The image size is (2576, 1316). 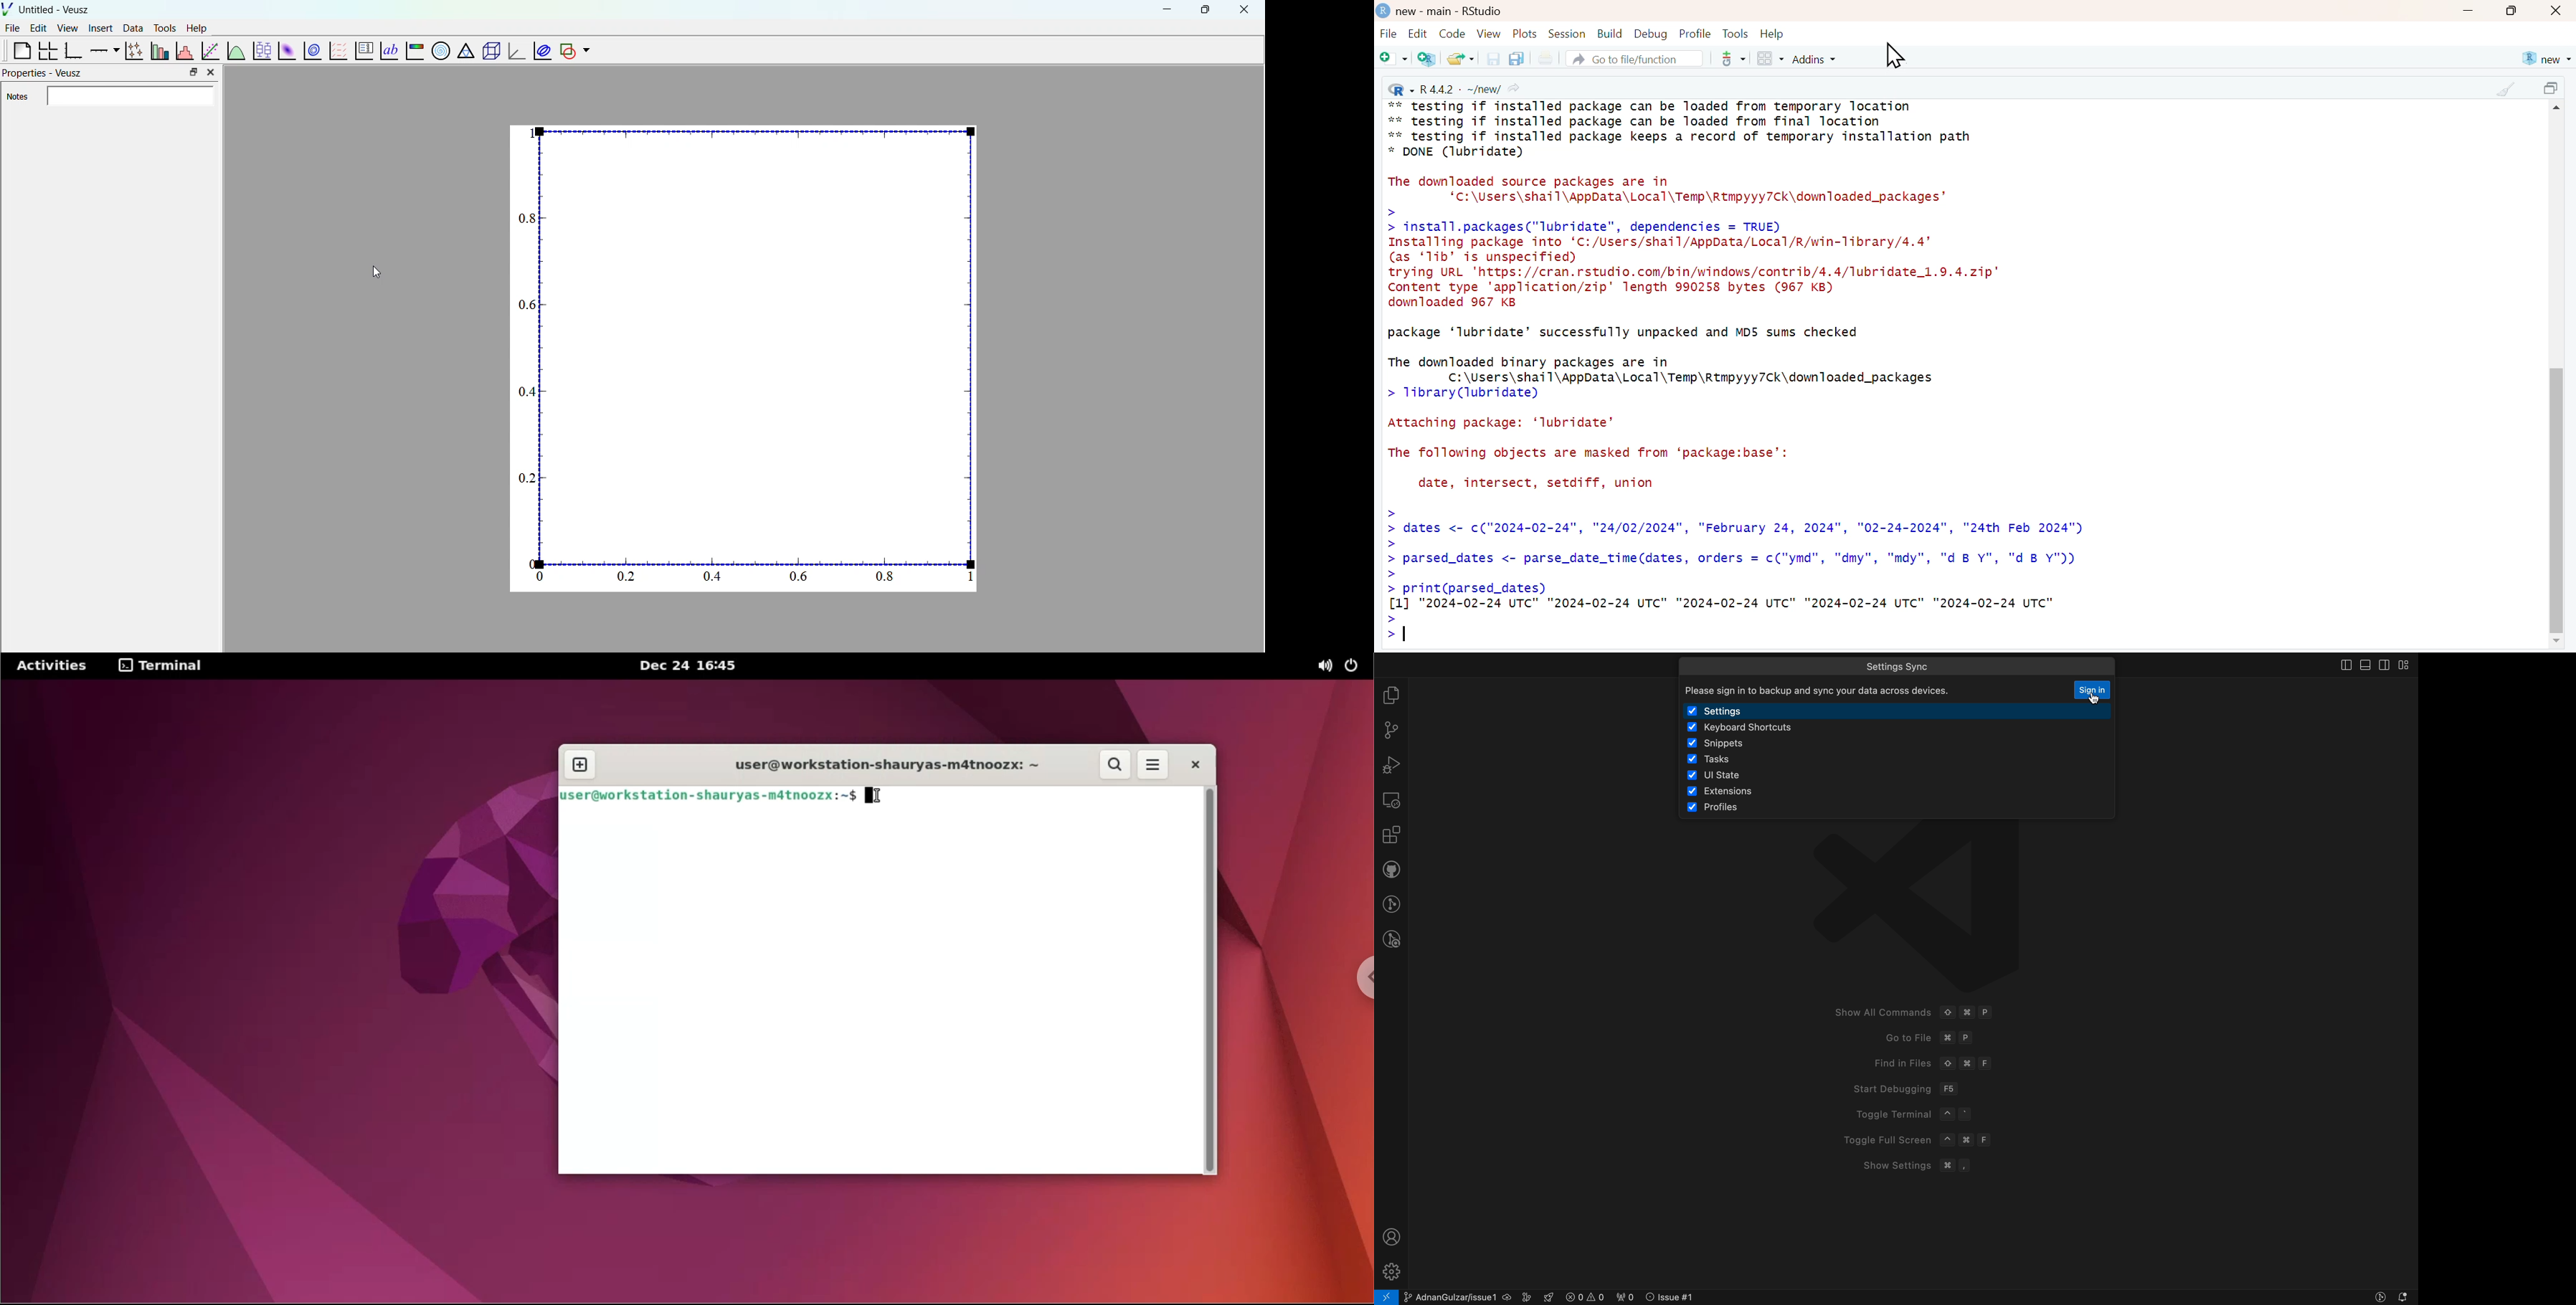 What do you see at coordinates (1729, 58) in the screenshot?
I see `more options` at bounding box center [1729, 58].